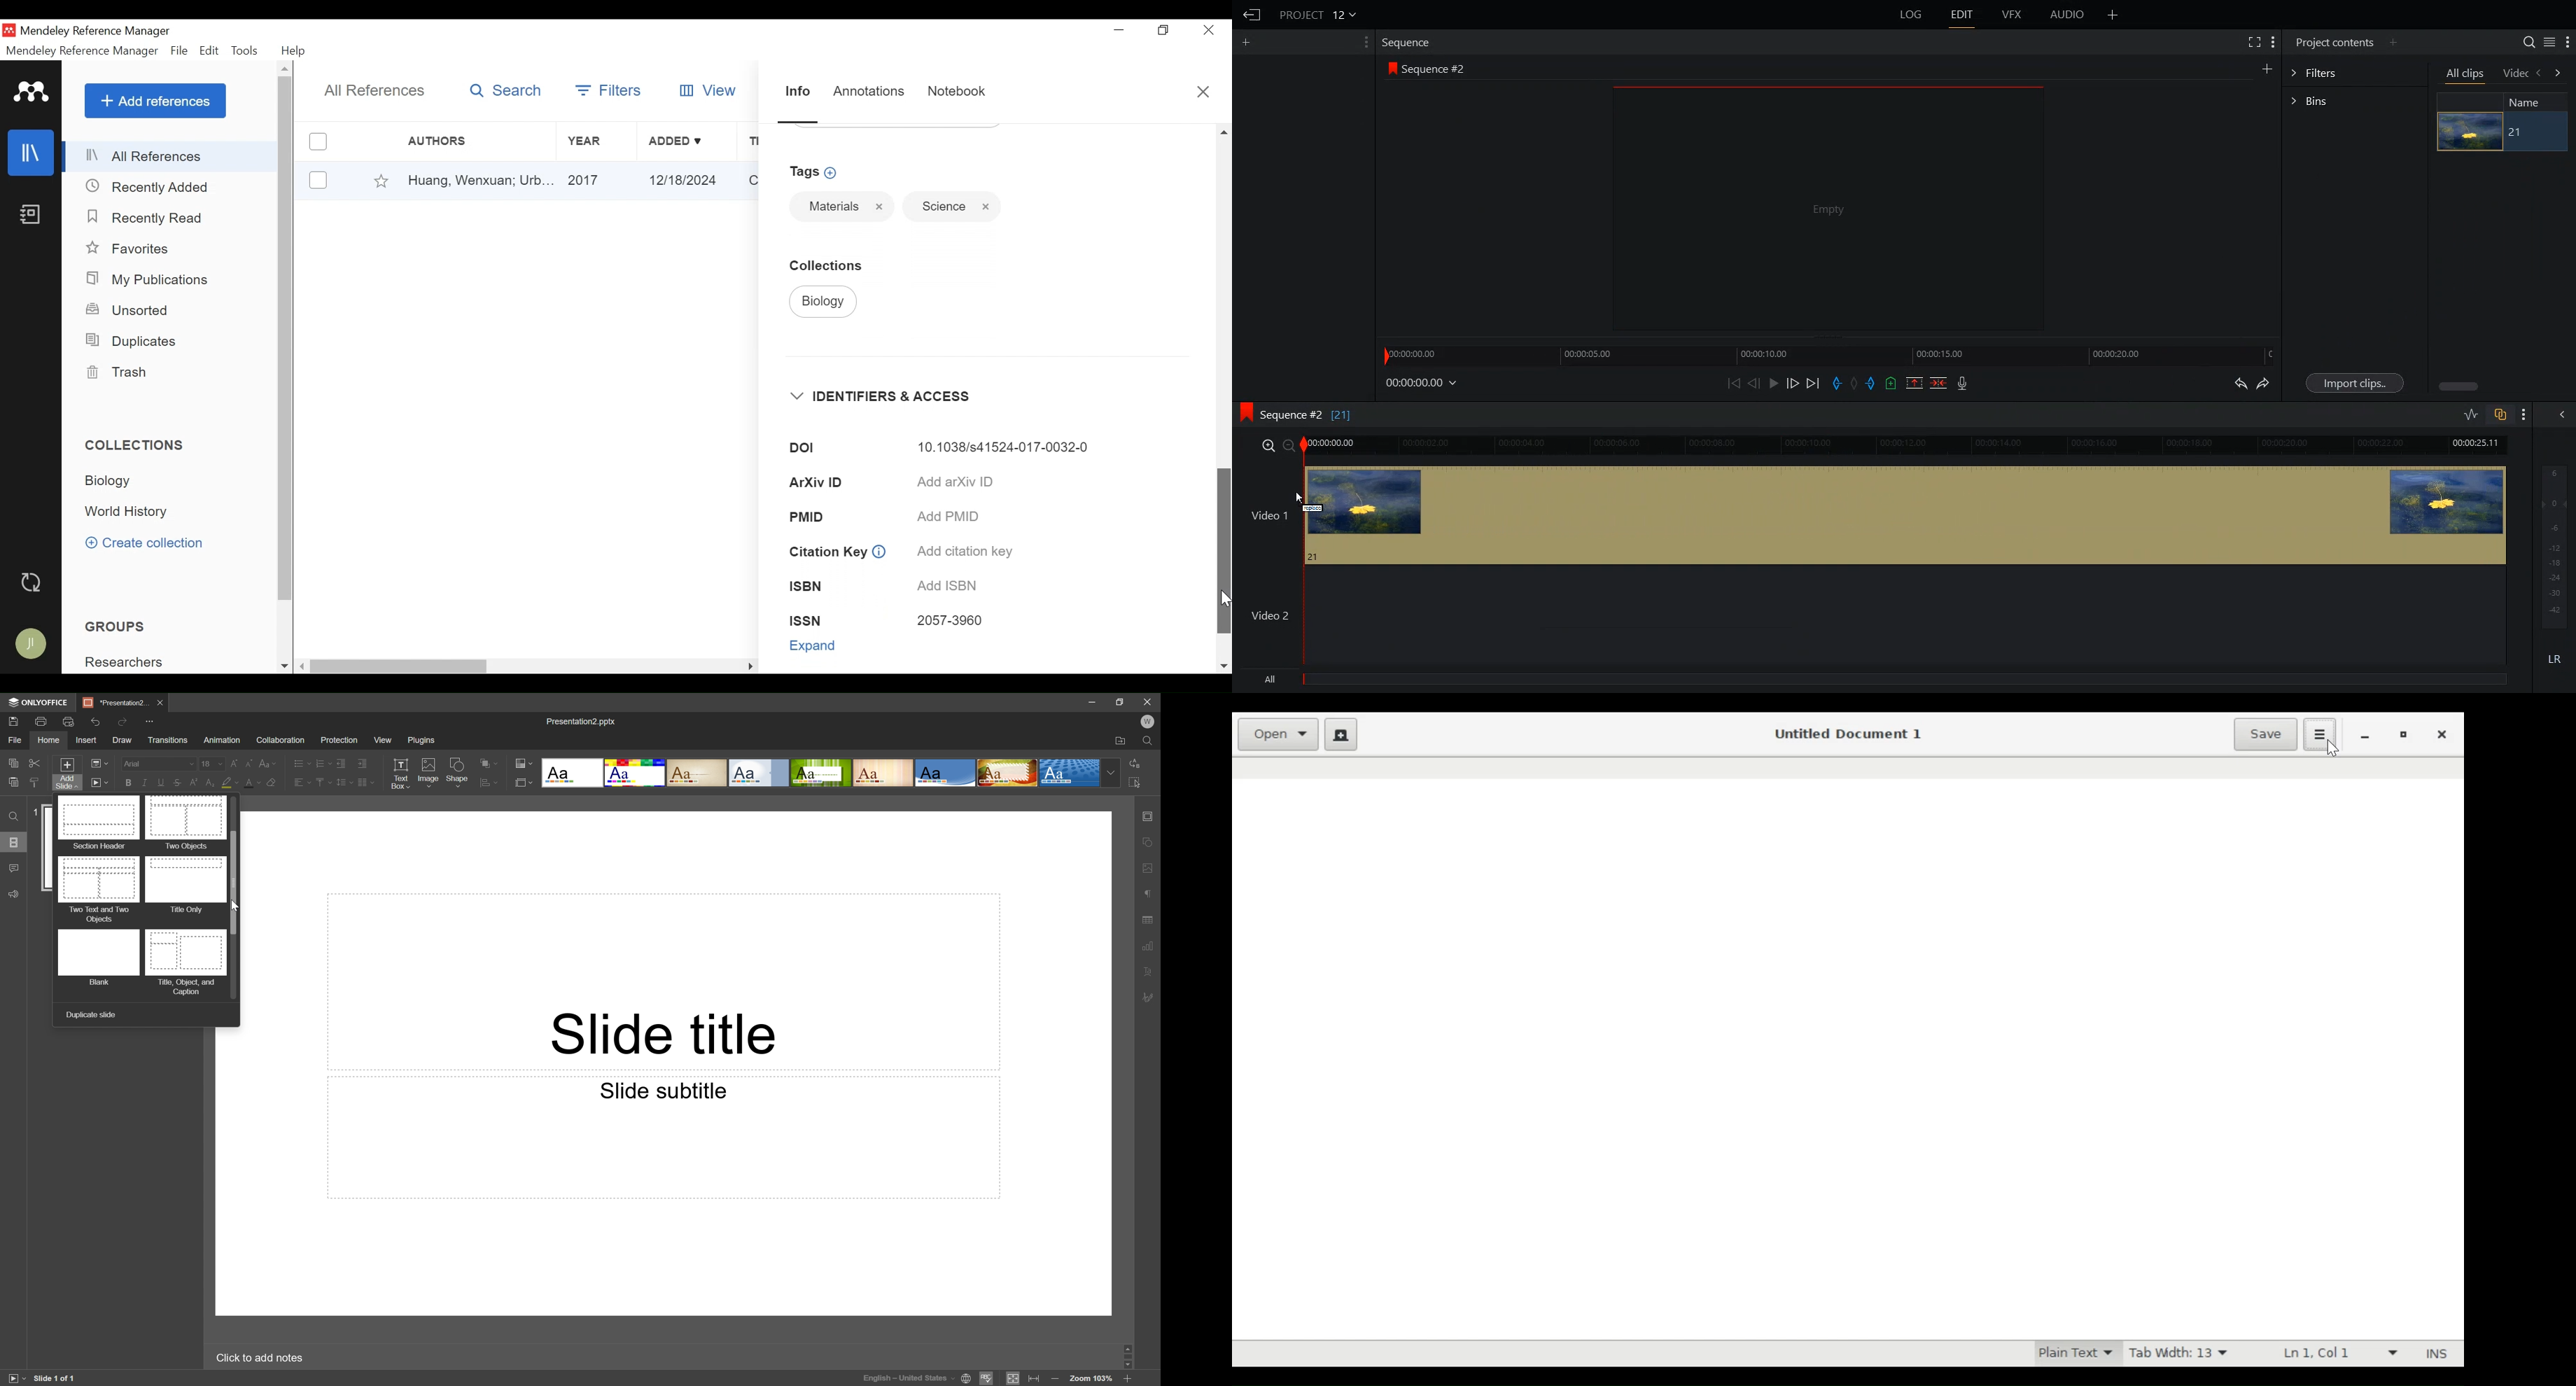  What do you see at coordinates (1905, 446) in the screenshot?
I see `Timeline` at bounding box center [1905, 446].